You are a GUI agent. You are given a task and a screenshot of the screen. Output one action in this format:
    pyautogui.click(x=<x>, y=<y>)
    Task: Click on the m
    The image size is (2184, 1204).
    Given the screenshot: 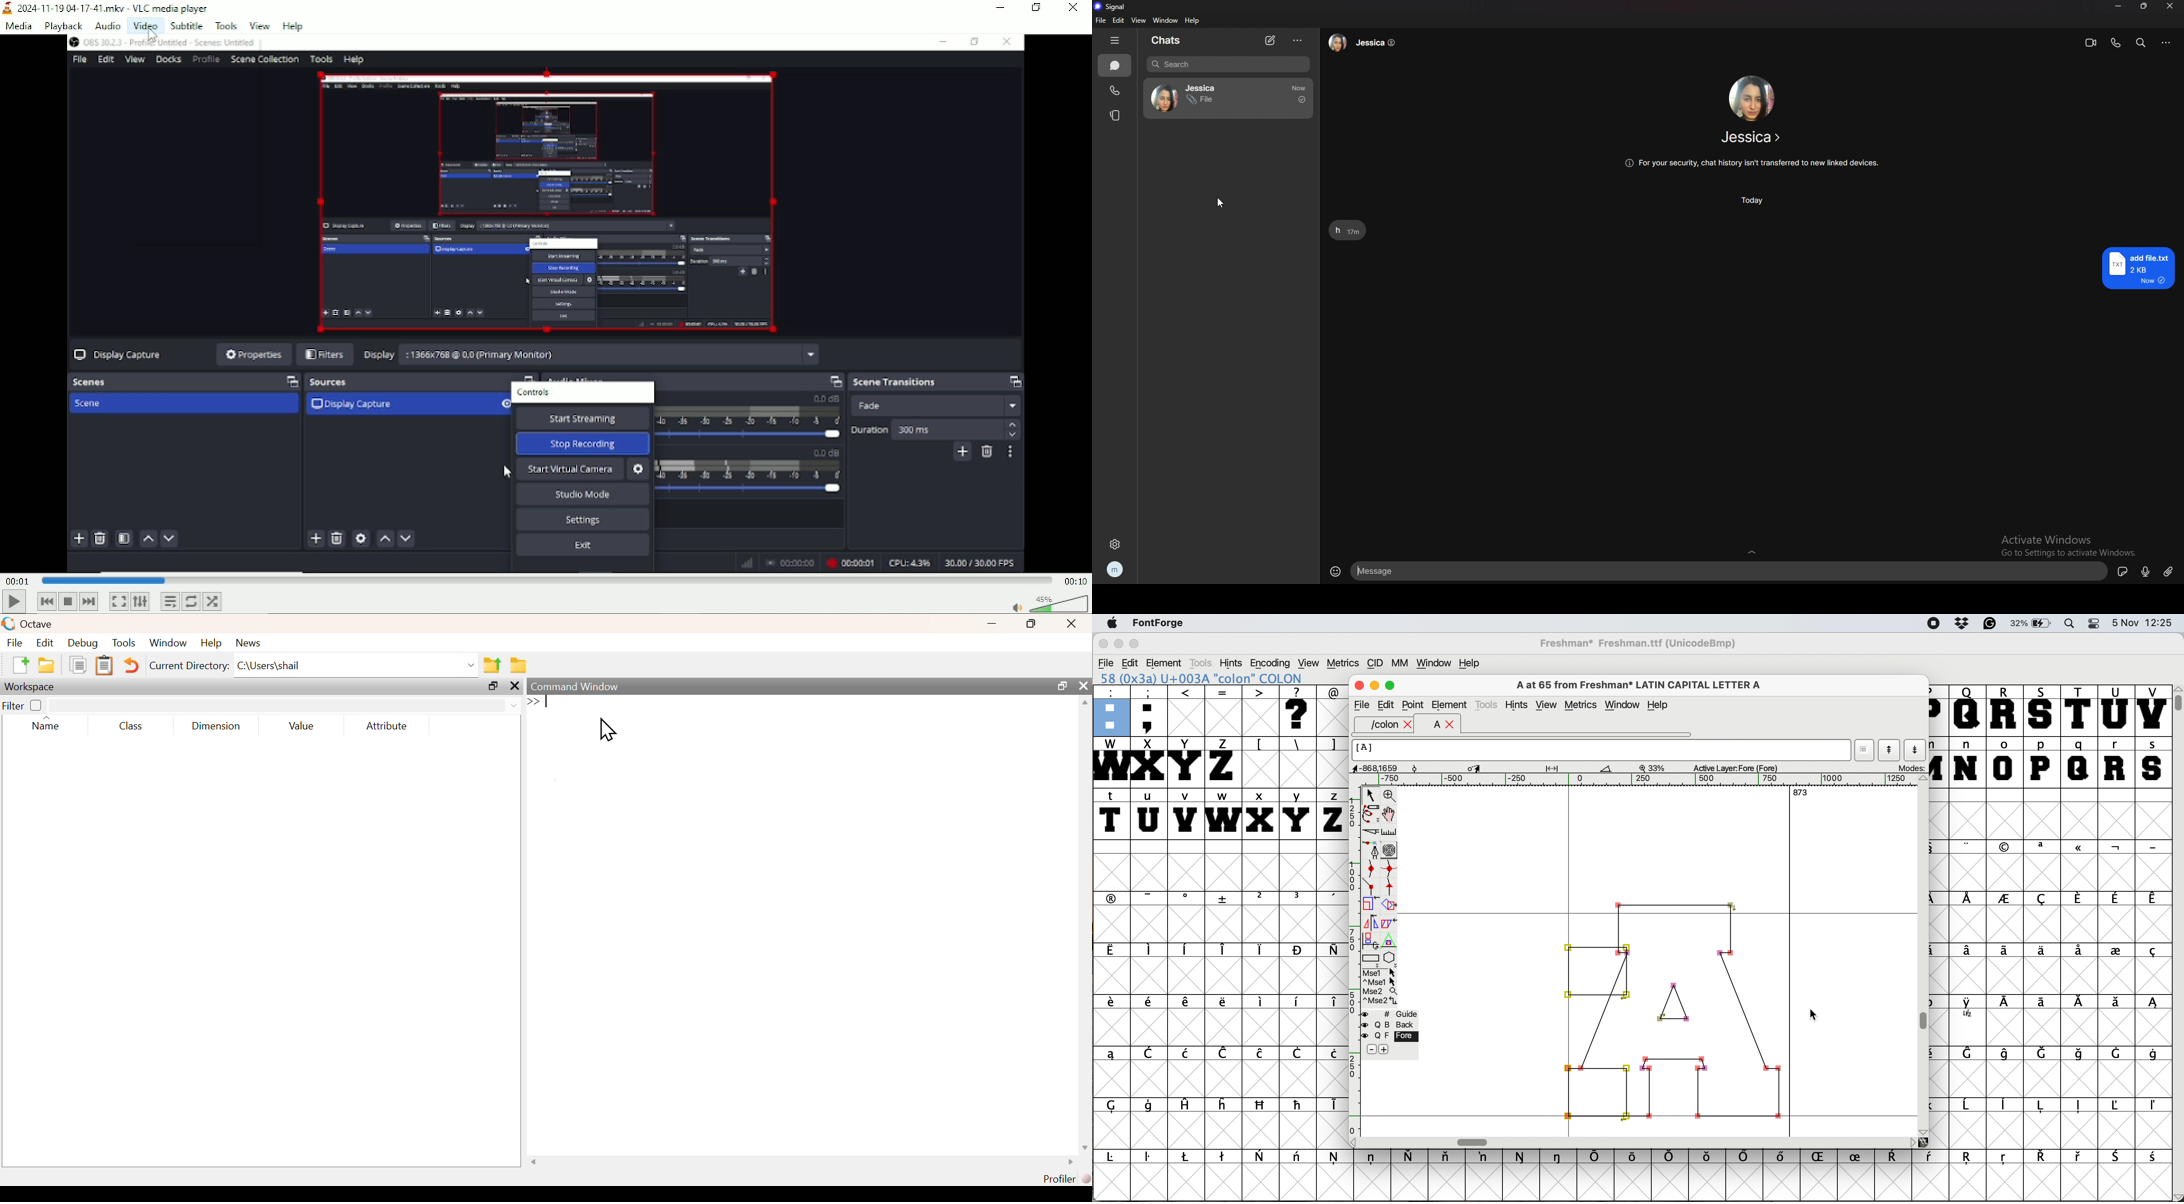 What is the action you would take?
    pyautogui.click(x=1939, y=762)
    